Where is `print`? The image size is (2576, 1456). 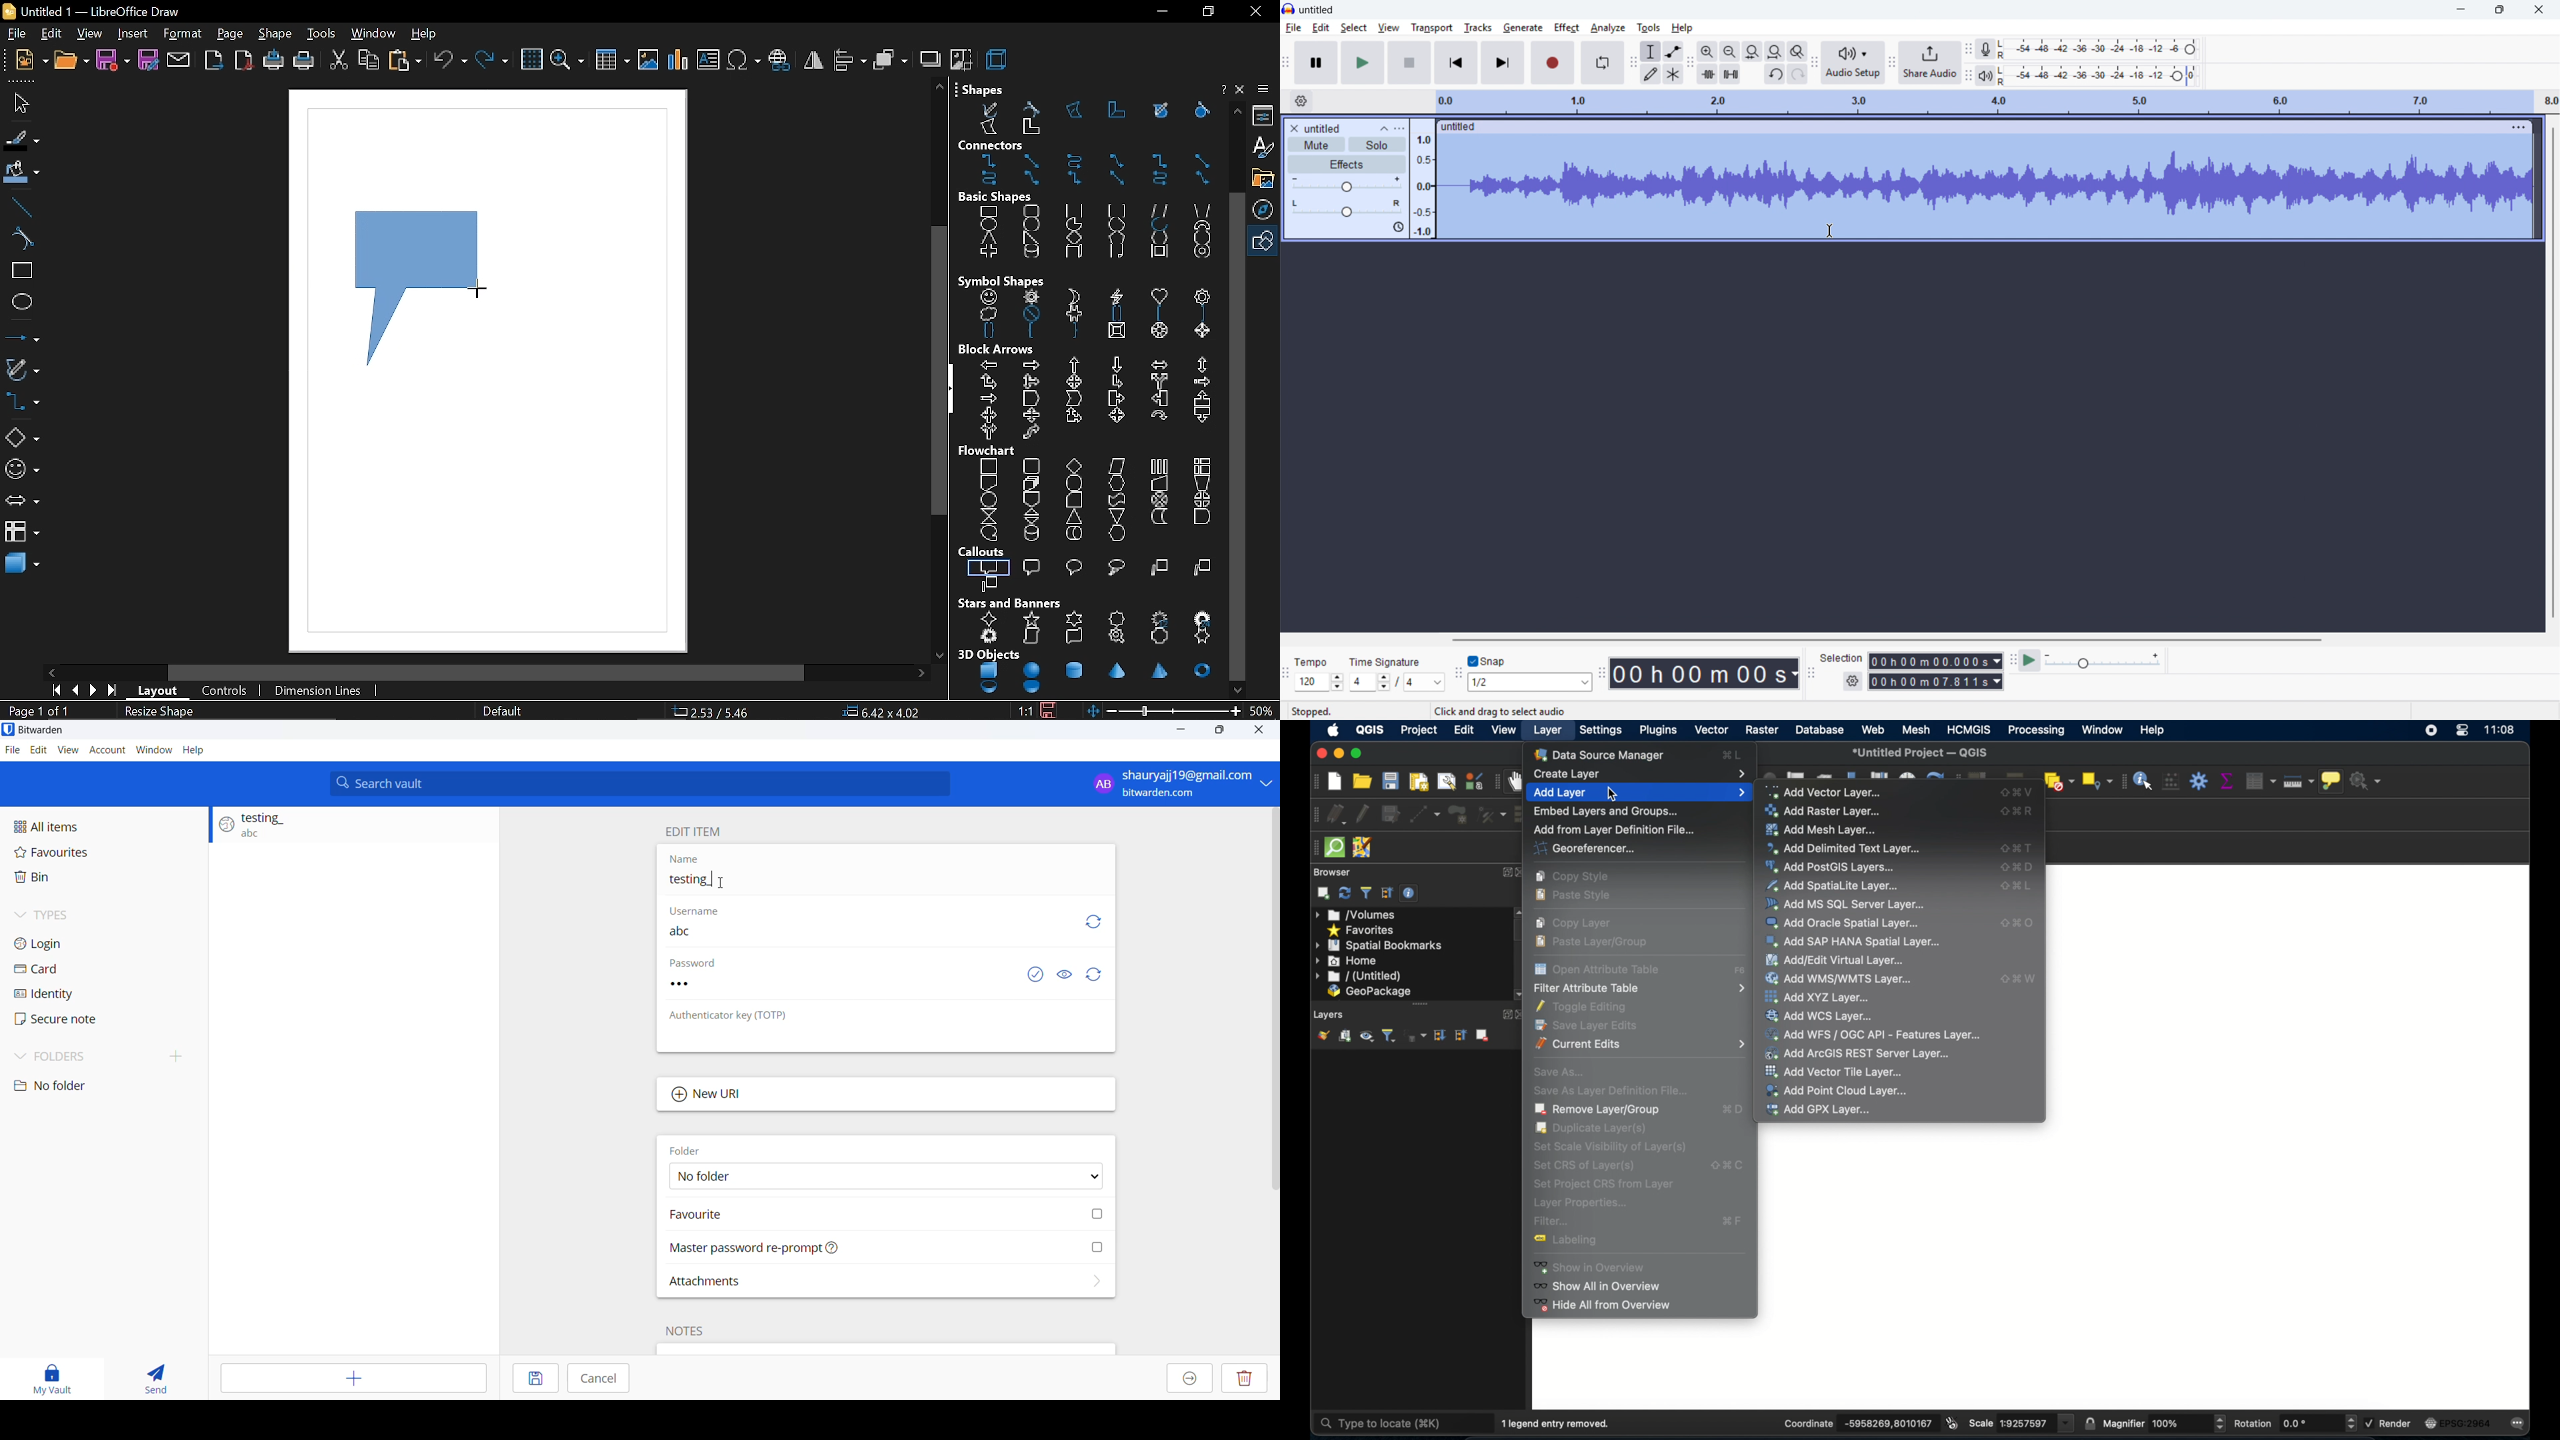 print is located at coordinates (305, 62).